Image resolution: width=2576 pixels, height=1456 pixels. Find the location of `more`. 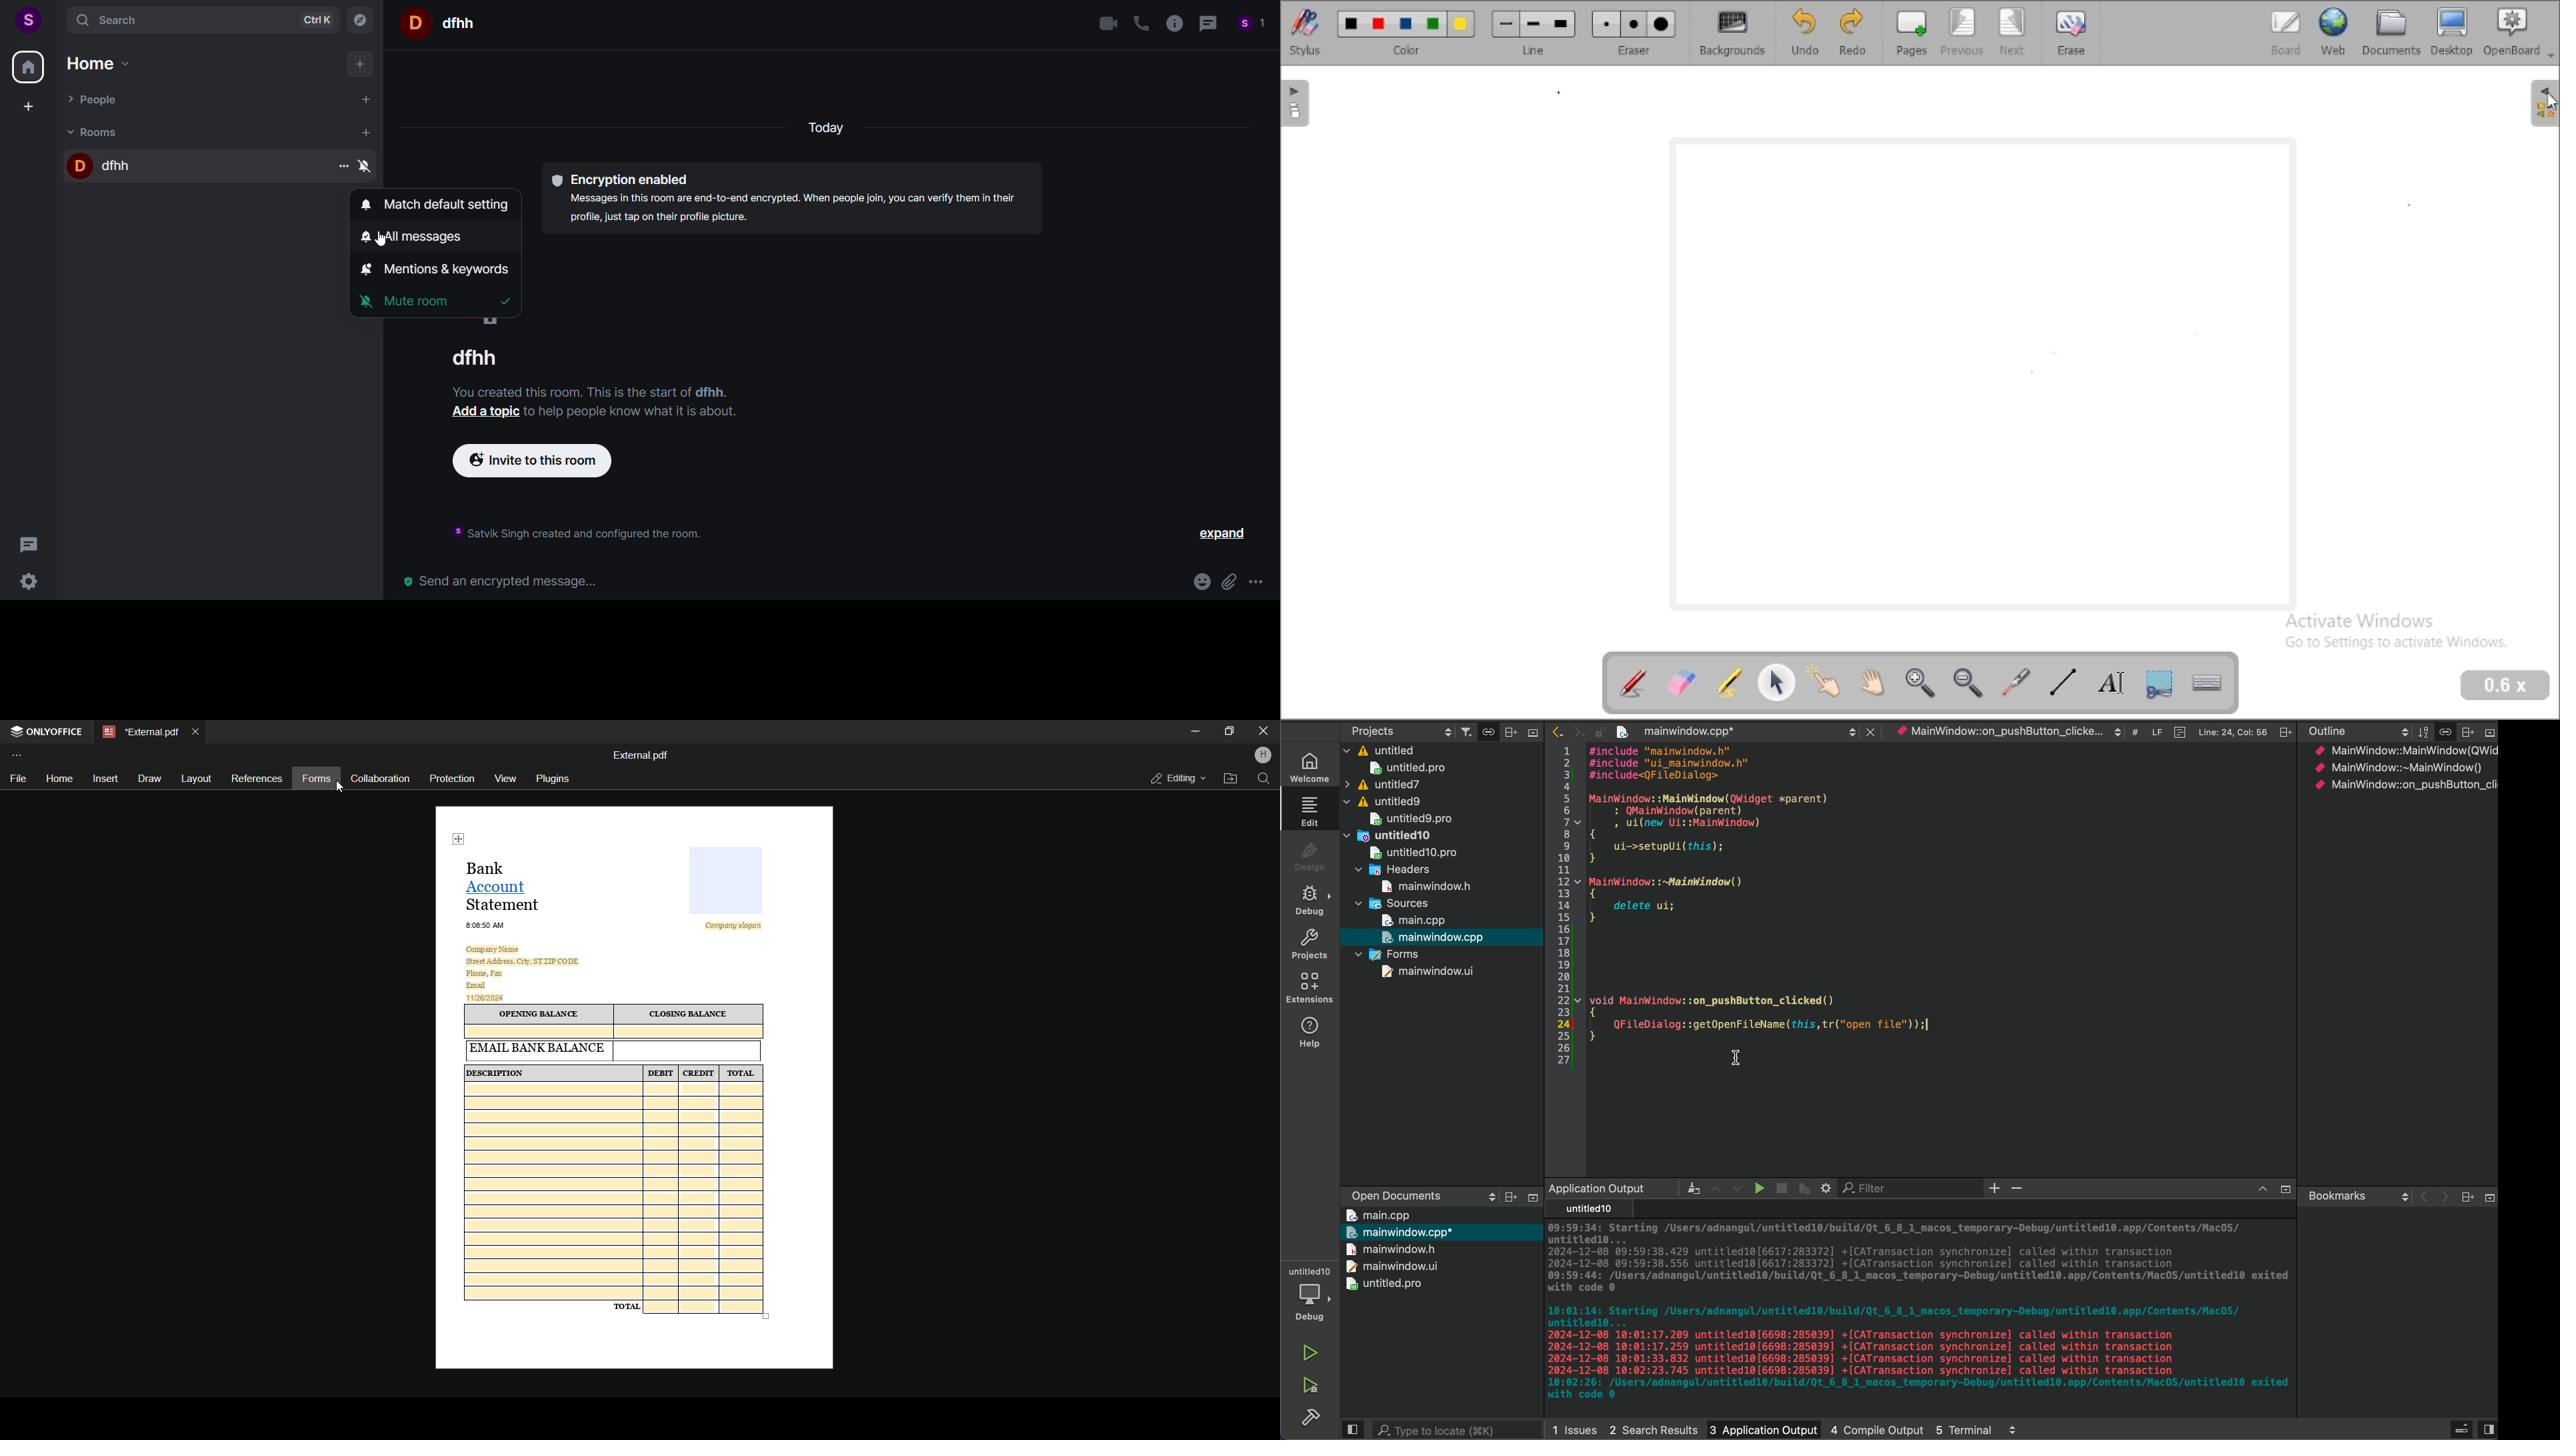

more is located at coordinates (1257, 581).